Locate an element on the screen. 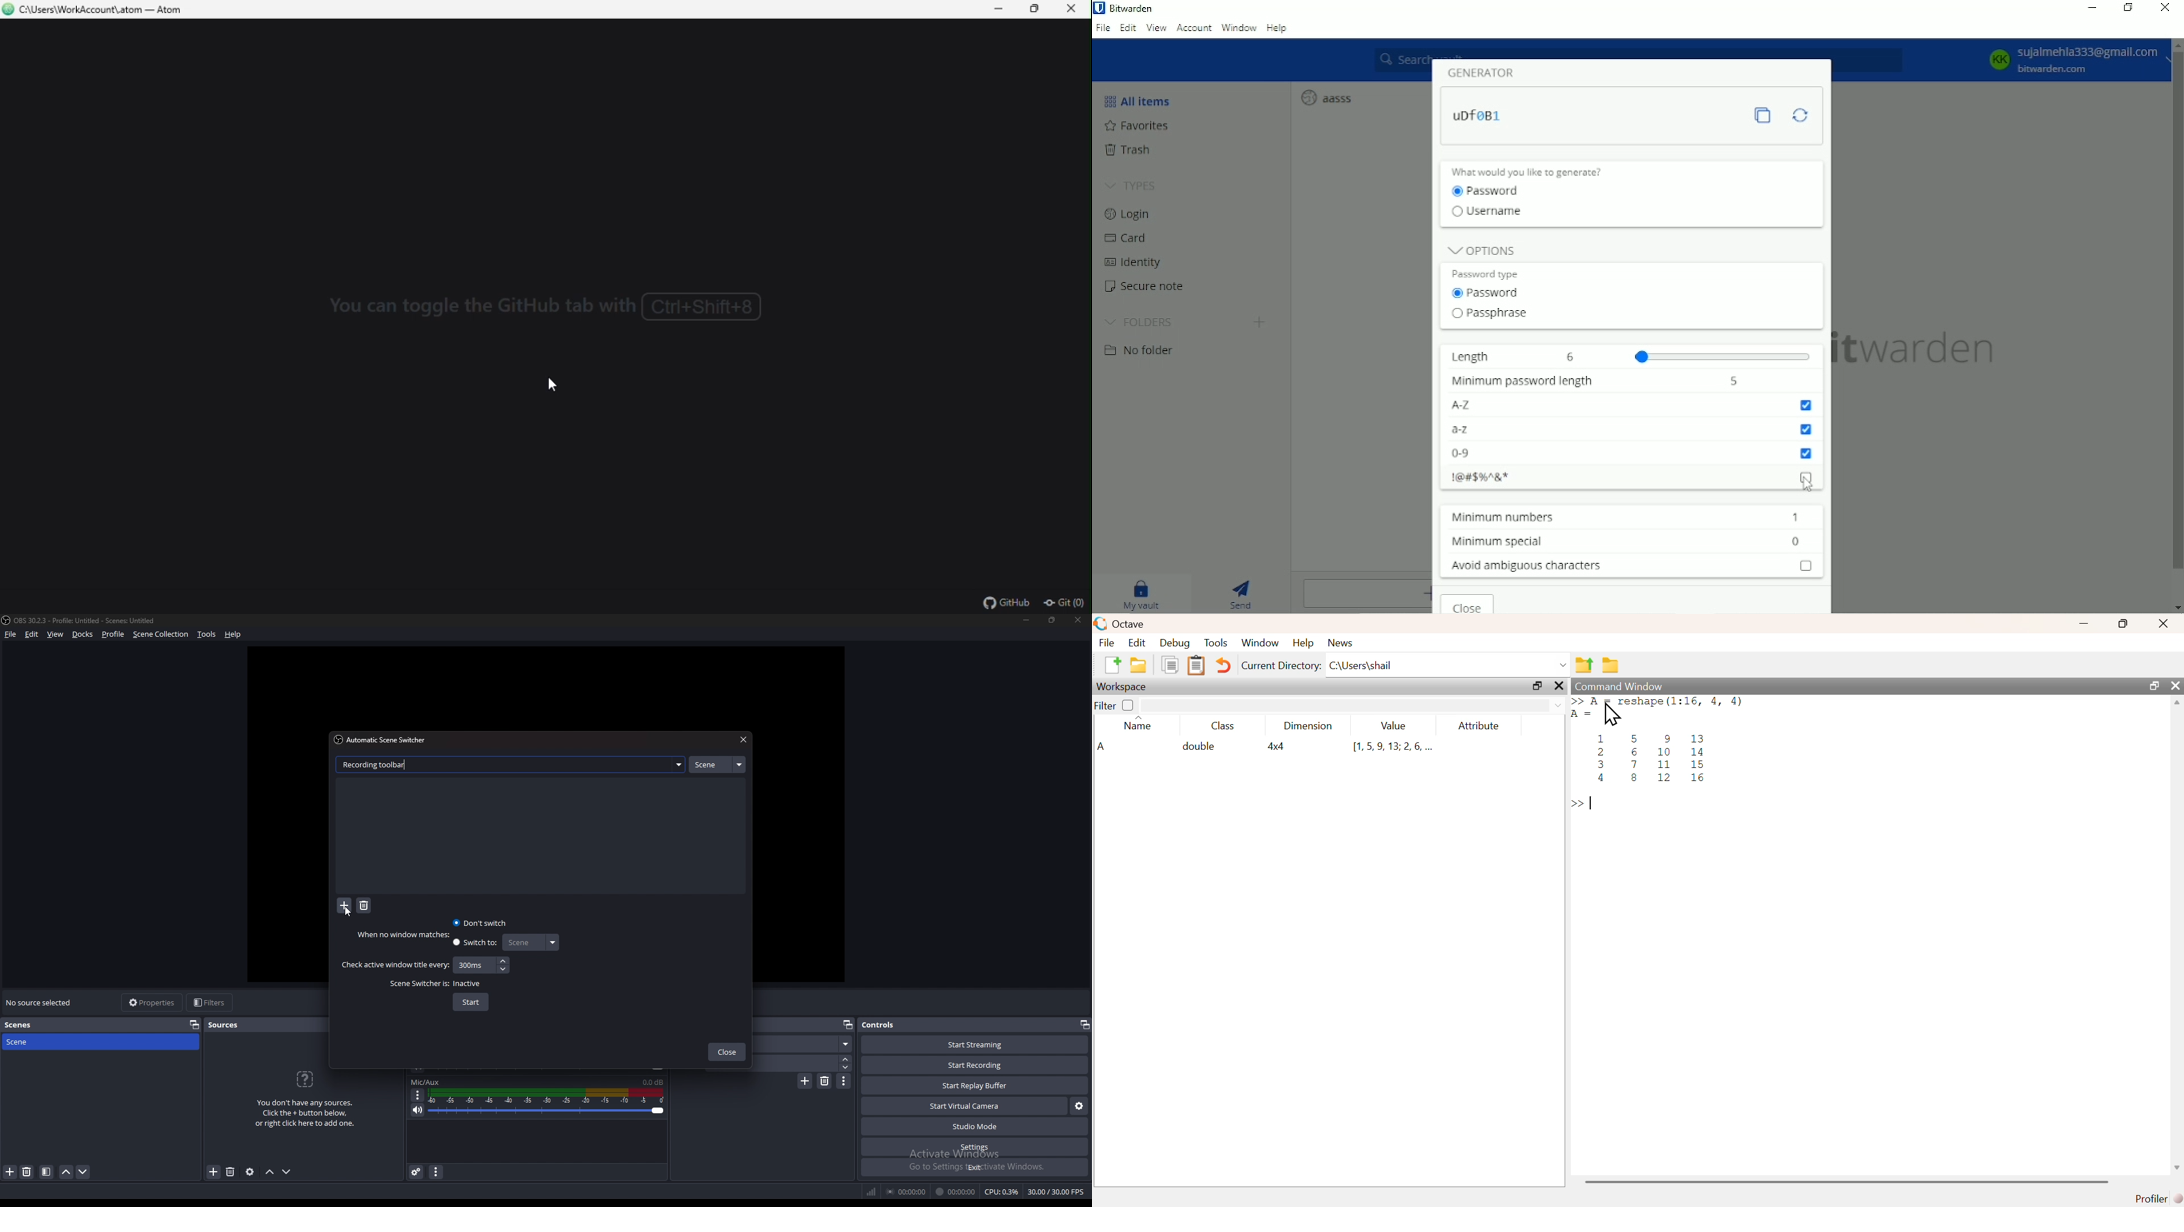  cpu is located at coordinates (1002, 1192).